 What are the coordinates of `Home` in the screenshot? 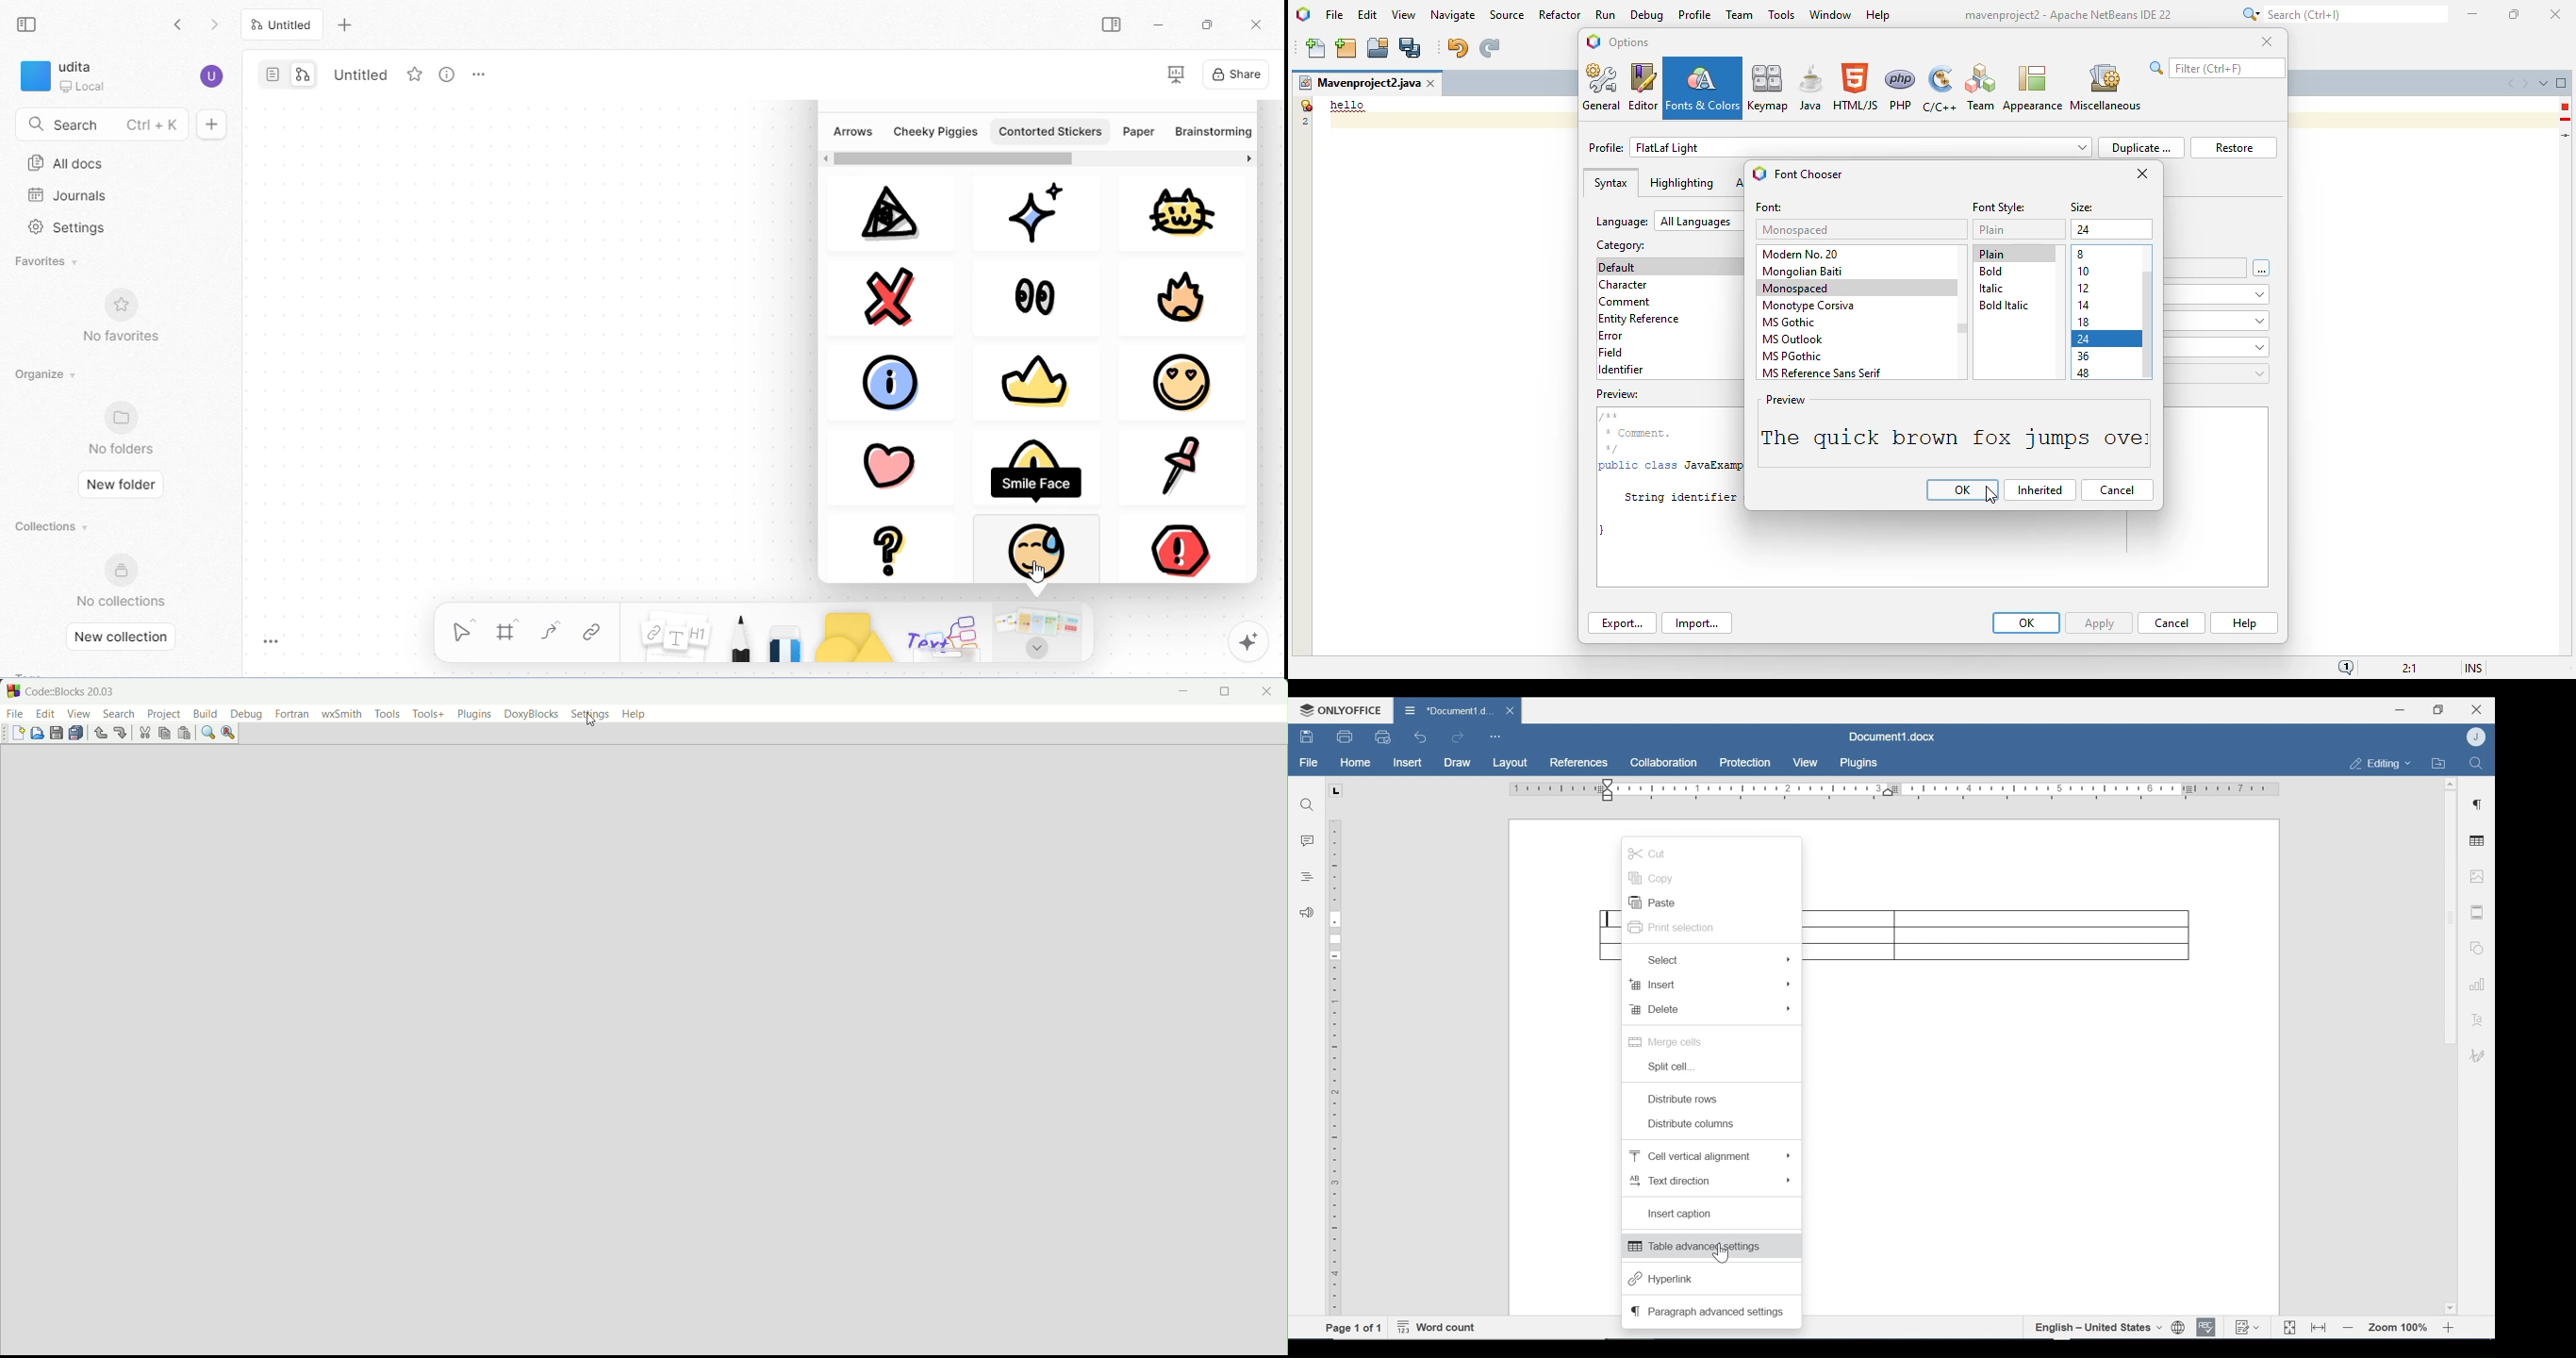 It's located at (1355, 763).